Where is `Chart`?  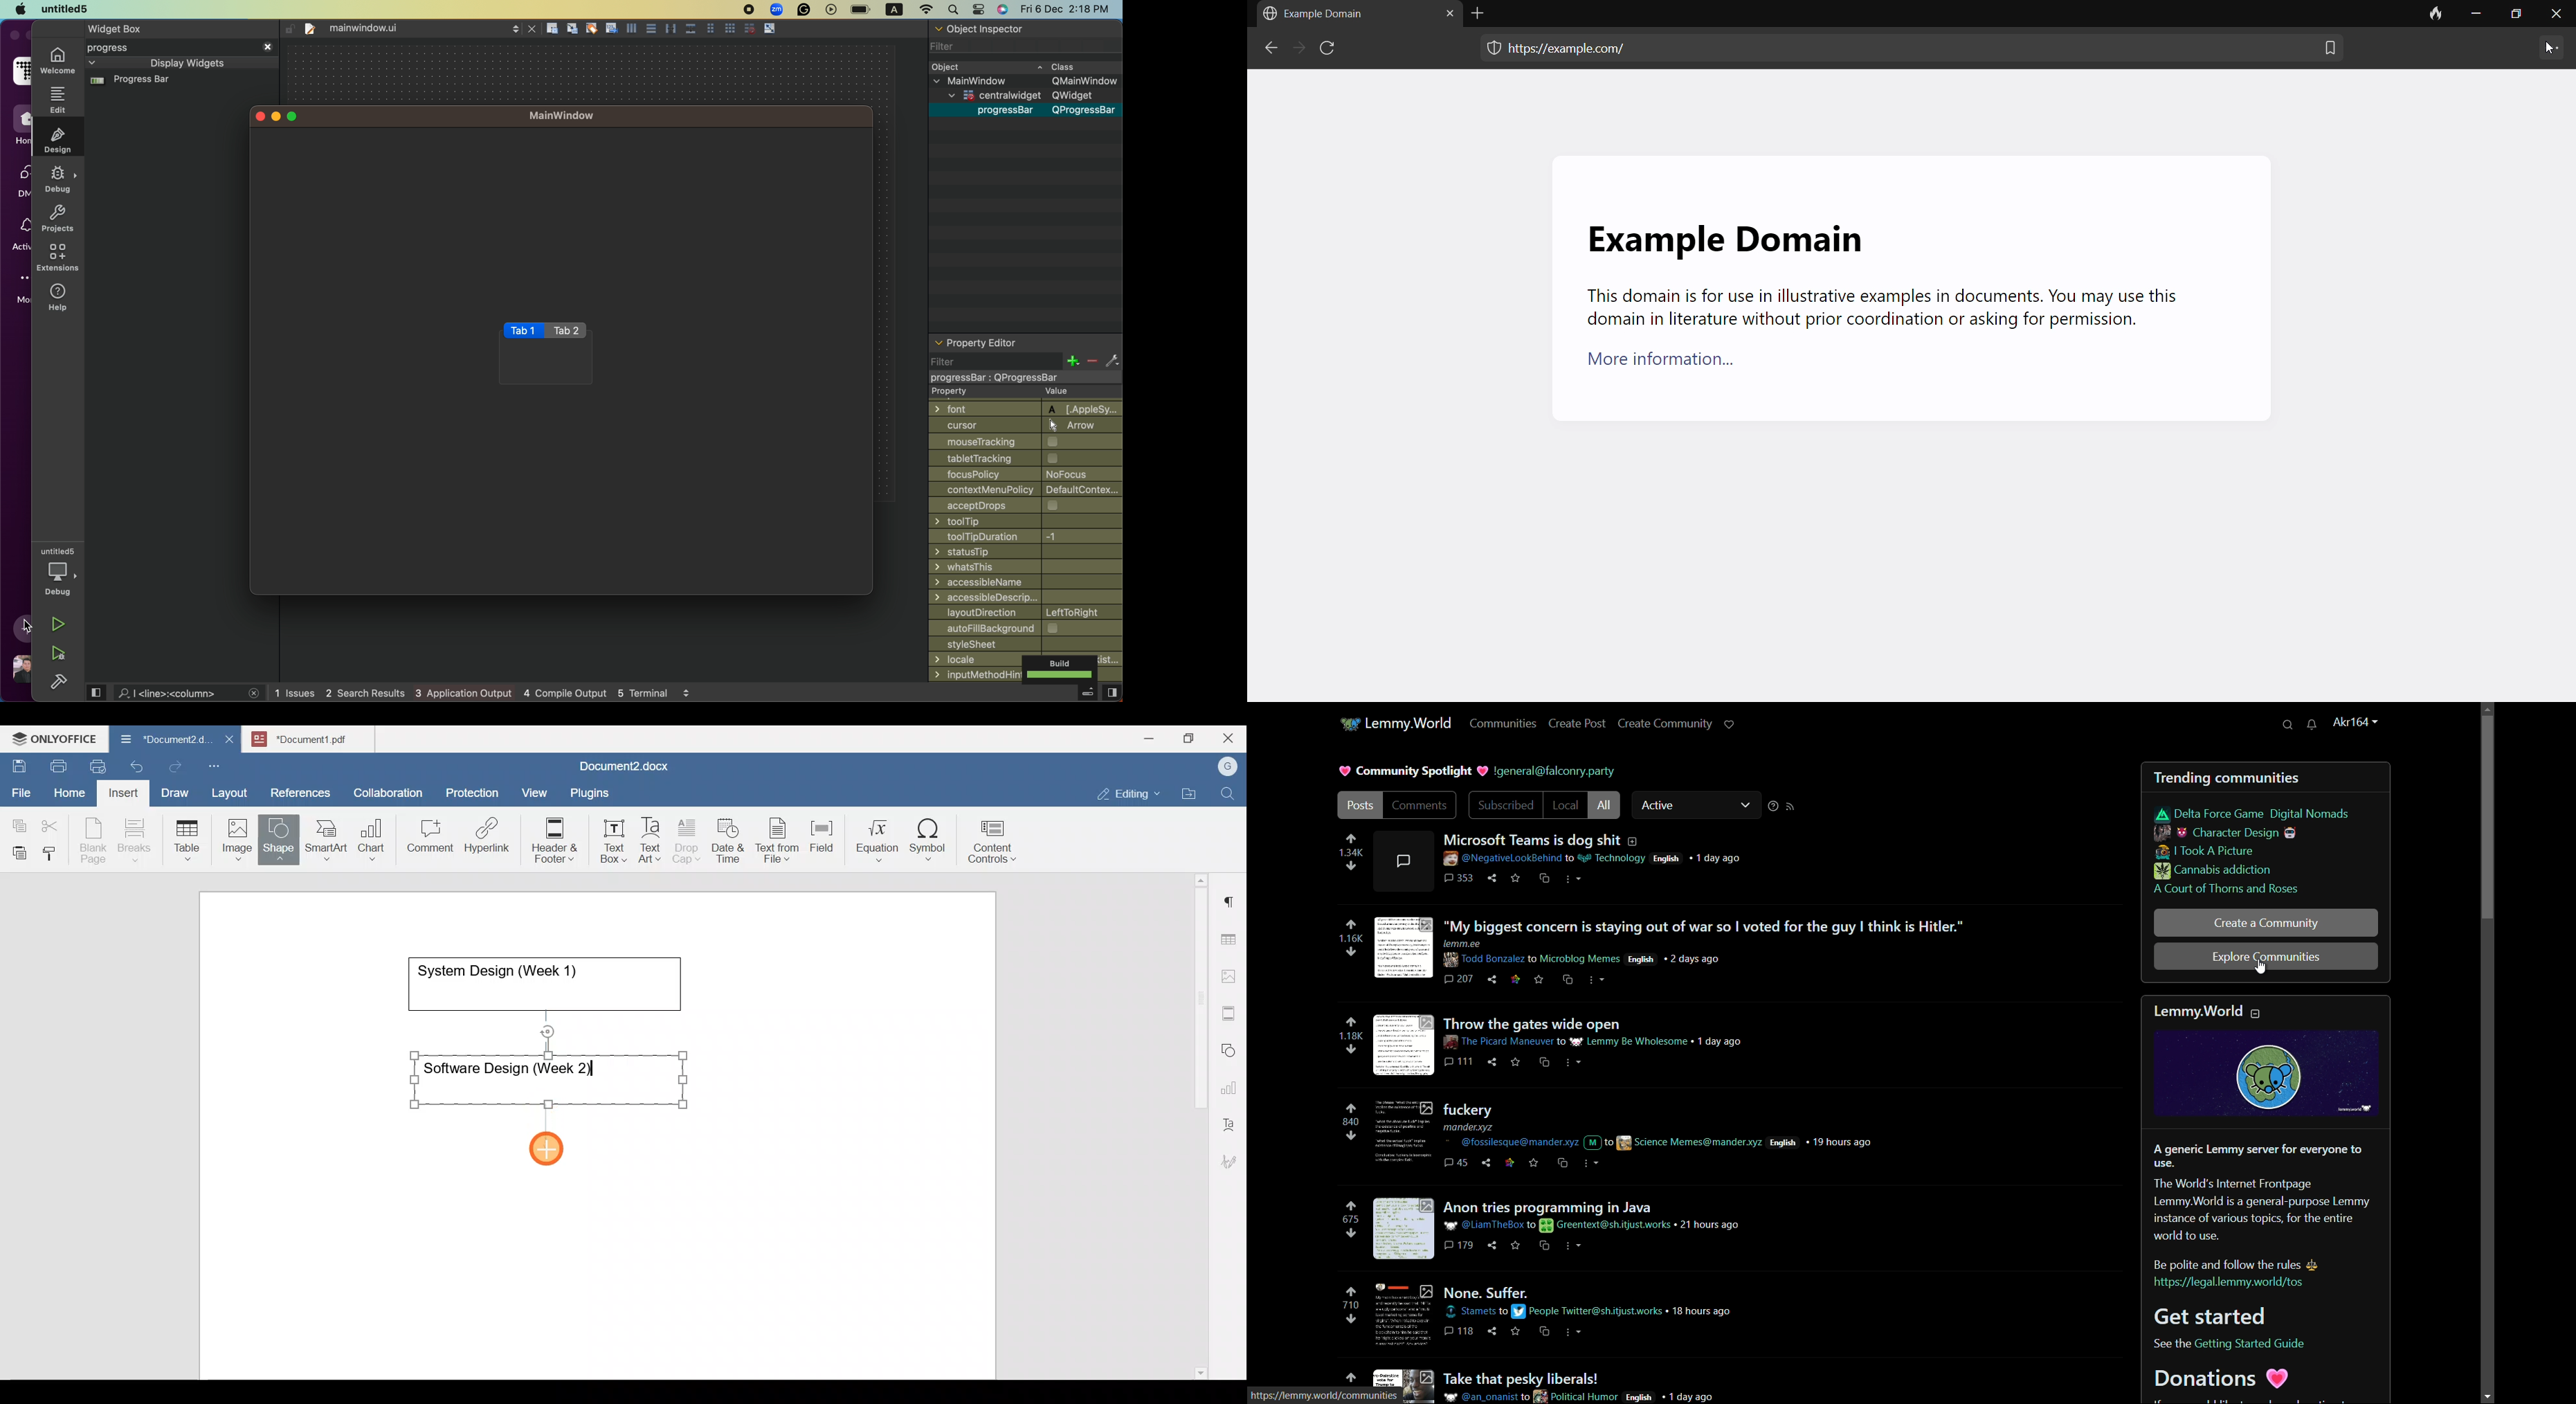 Chart is located at coordinates (369, 841).